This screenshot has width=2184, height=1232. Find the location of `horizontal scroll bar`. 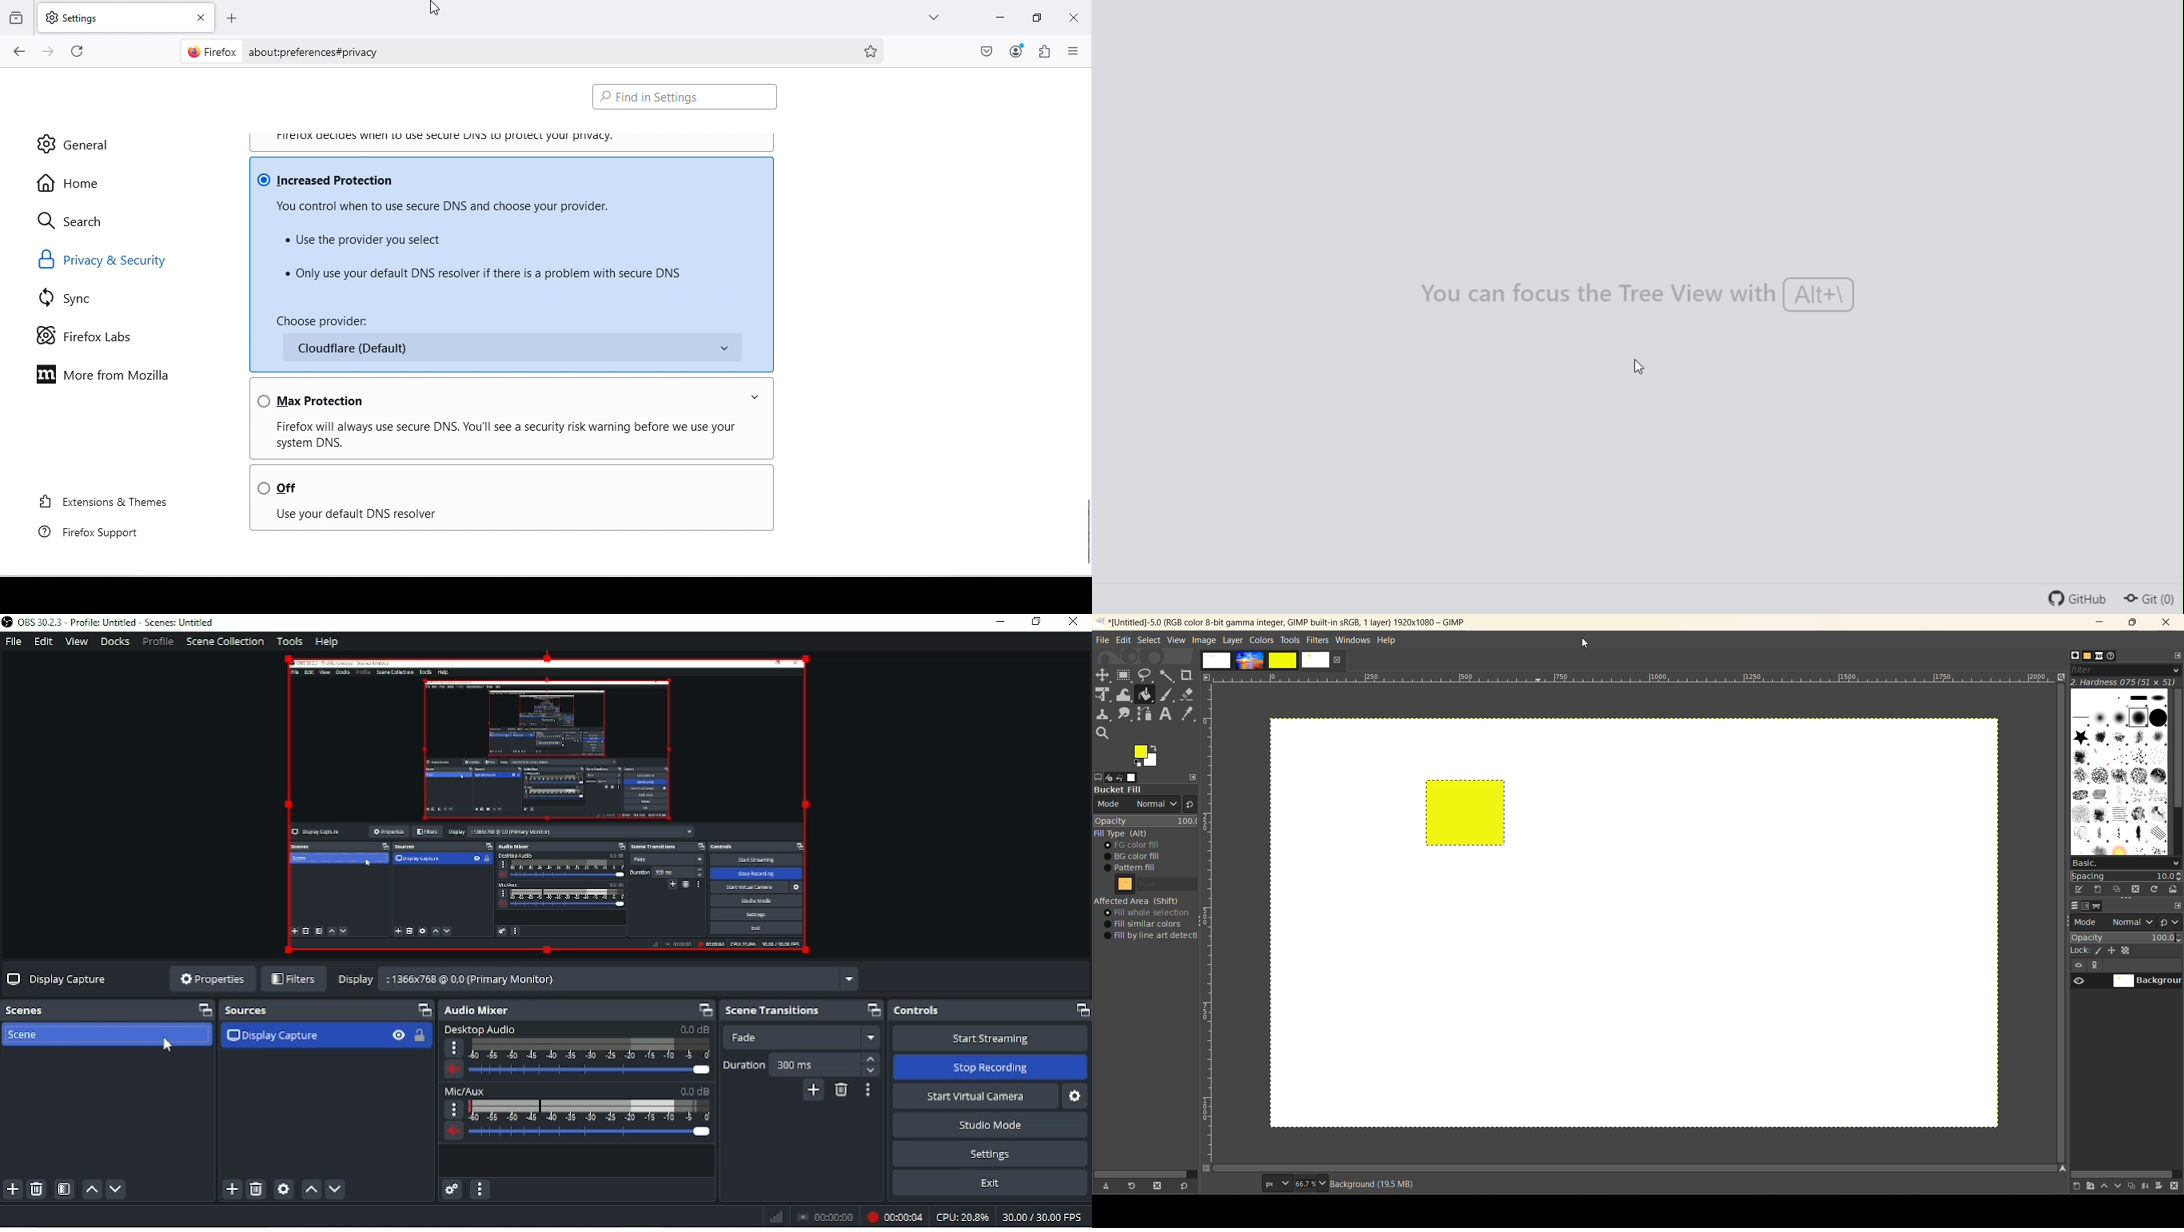

horizontal scroll bar is located at coordinates (2123, 1173).